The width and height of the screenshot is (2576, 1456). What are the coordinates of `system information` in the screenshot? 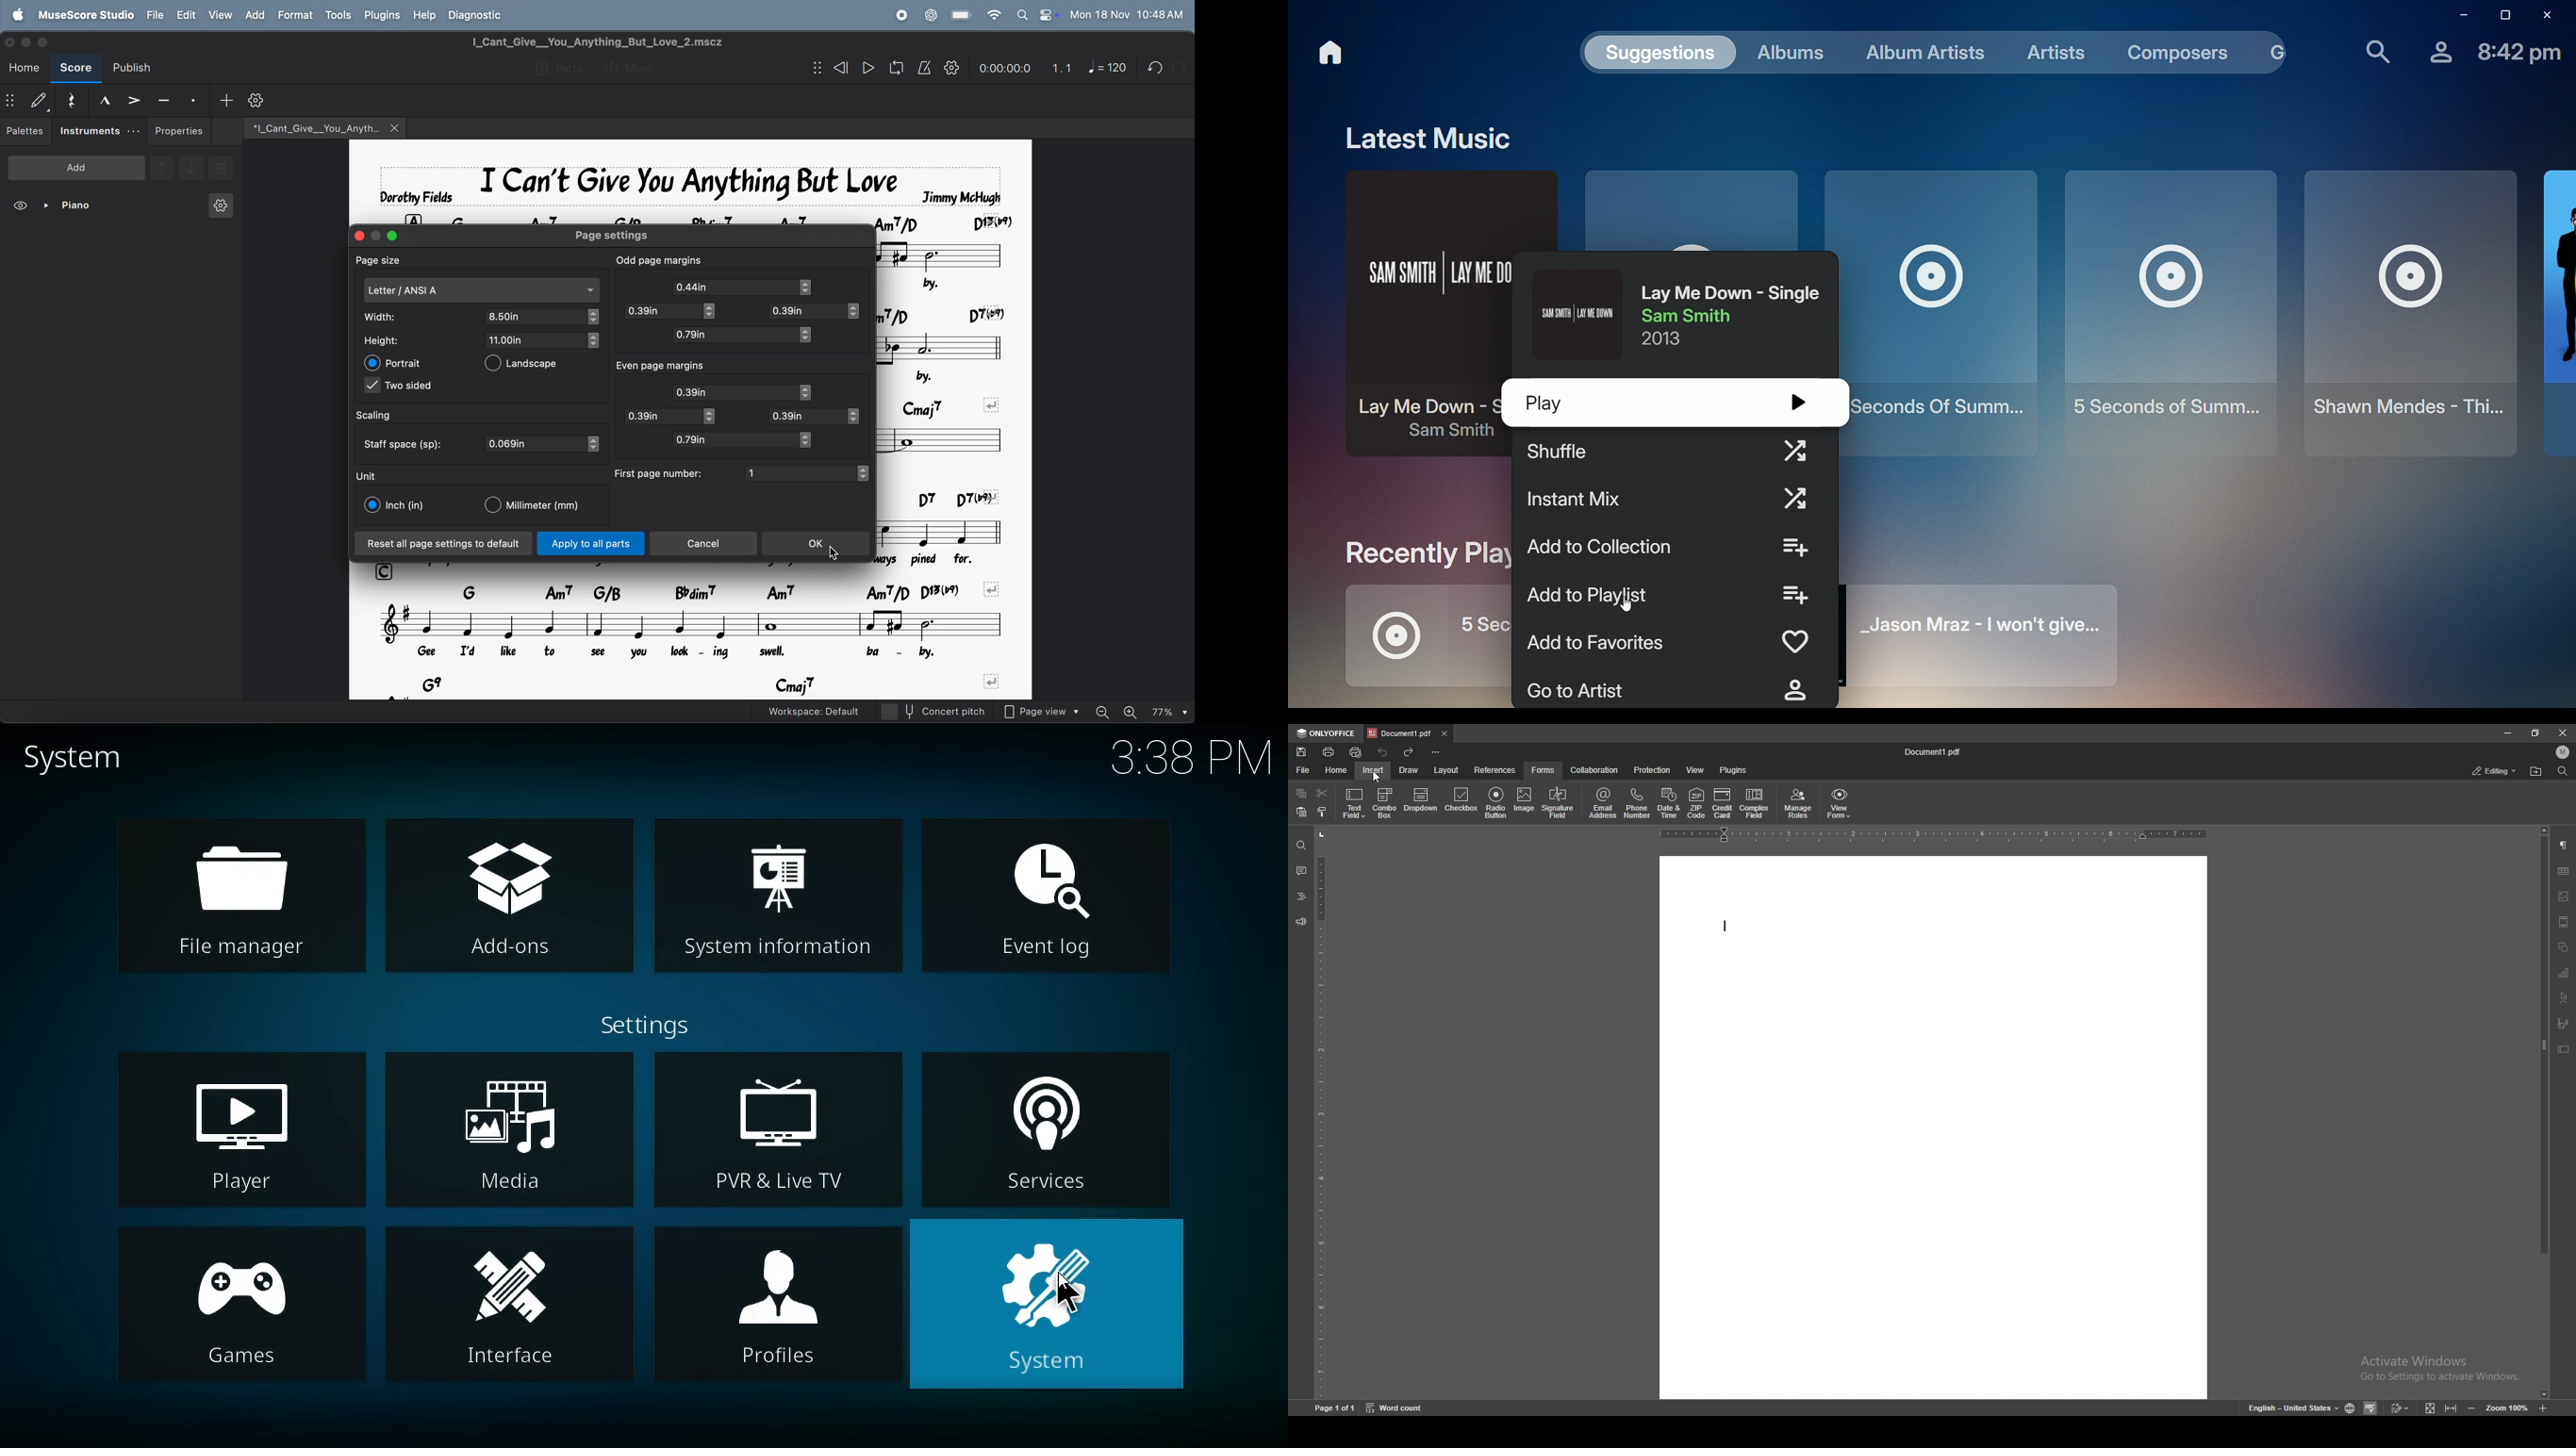 It's located at (780, 906).